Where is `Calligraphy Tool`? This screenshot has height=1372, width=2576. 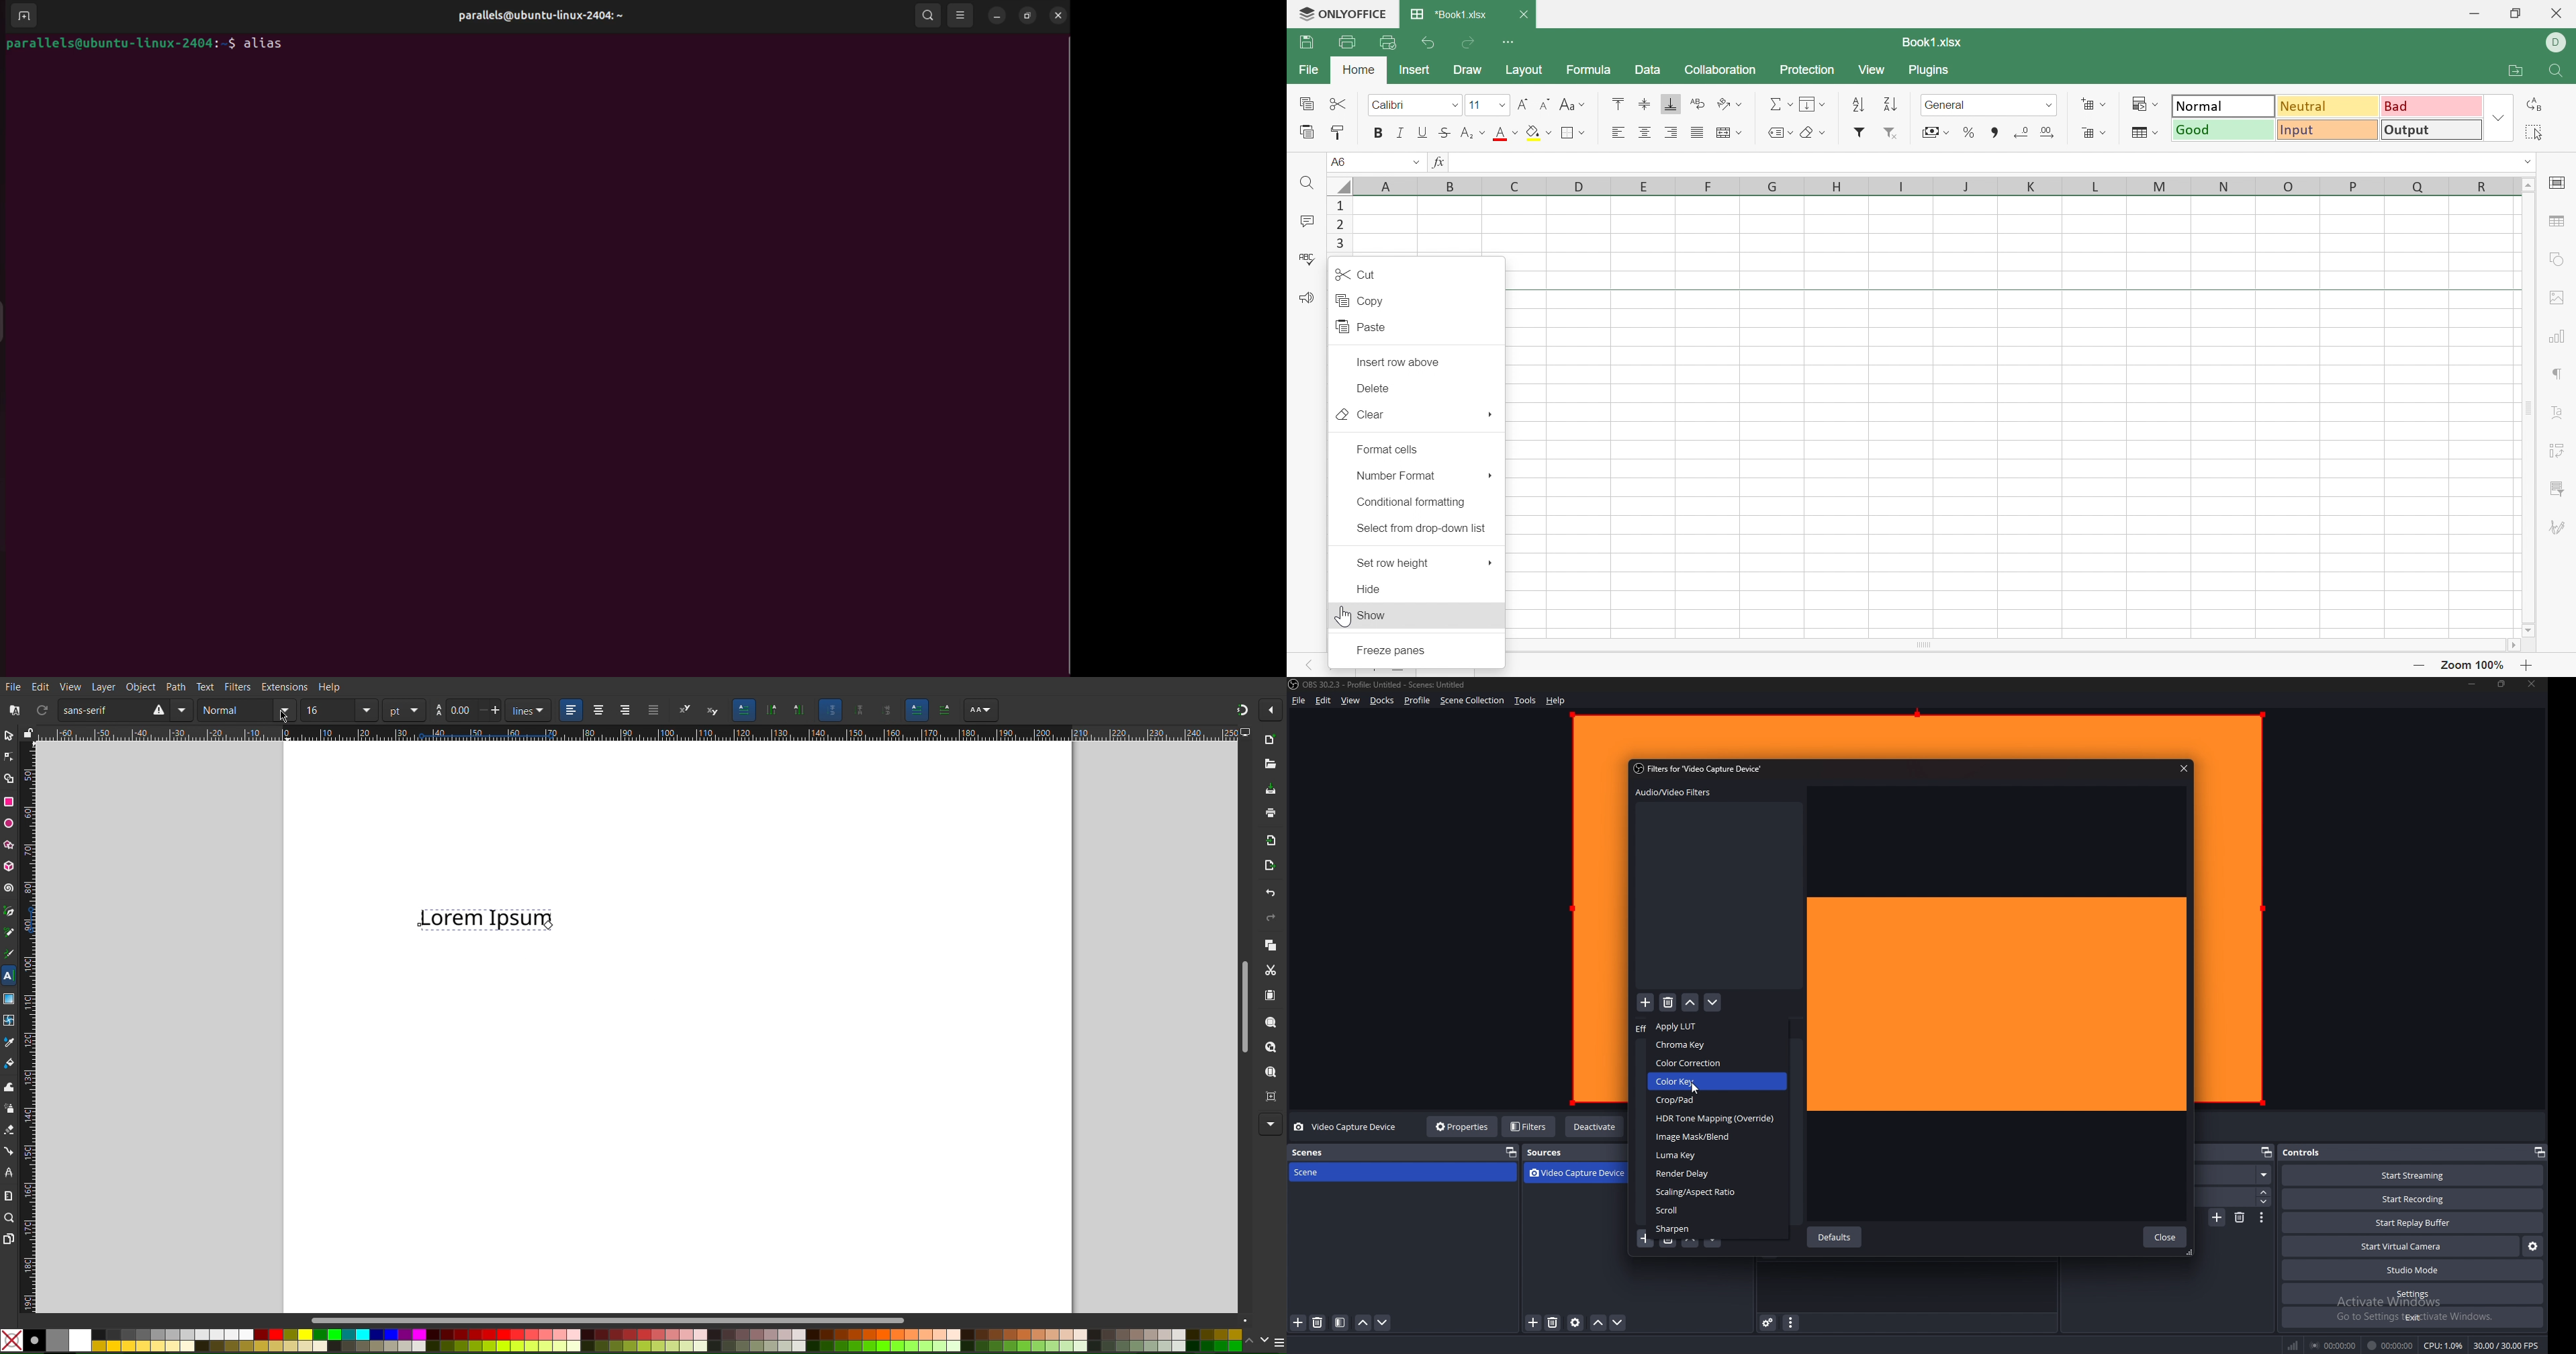 Calligraphy Tool is located at coordinates (9, 955).